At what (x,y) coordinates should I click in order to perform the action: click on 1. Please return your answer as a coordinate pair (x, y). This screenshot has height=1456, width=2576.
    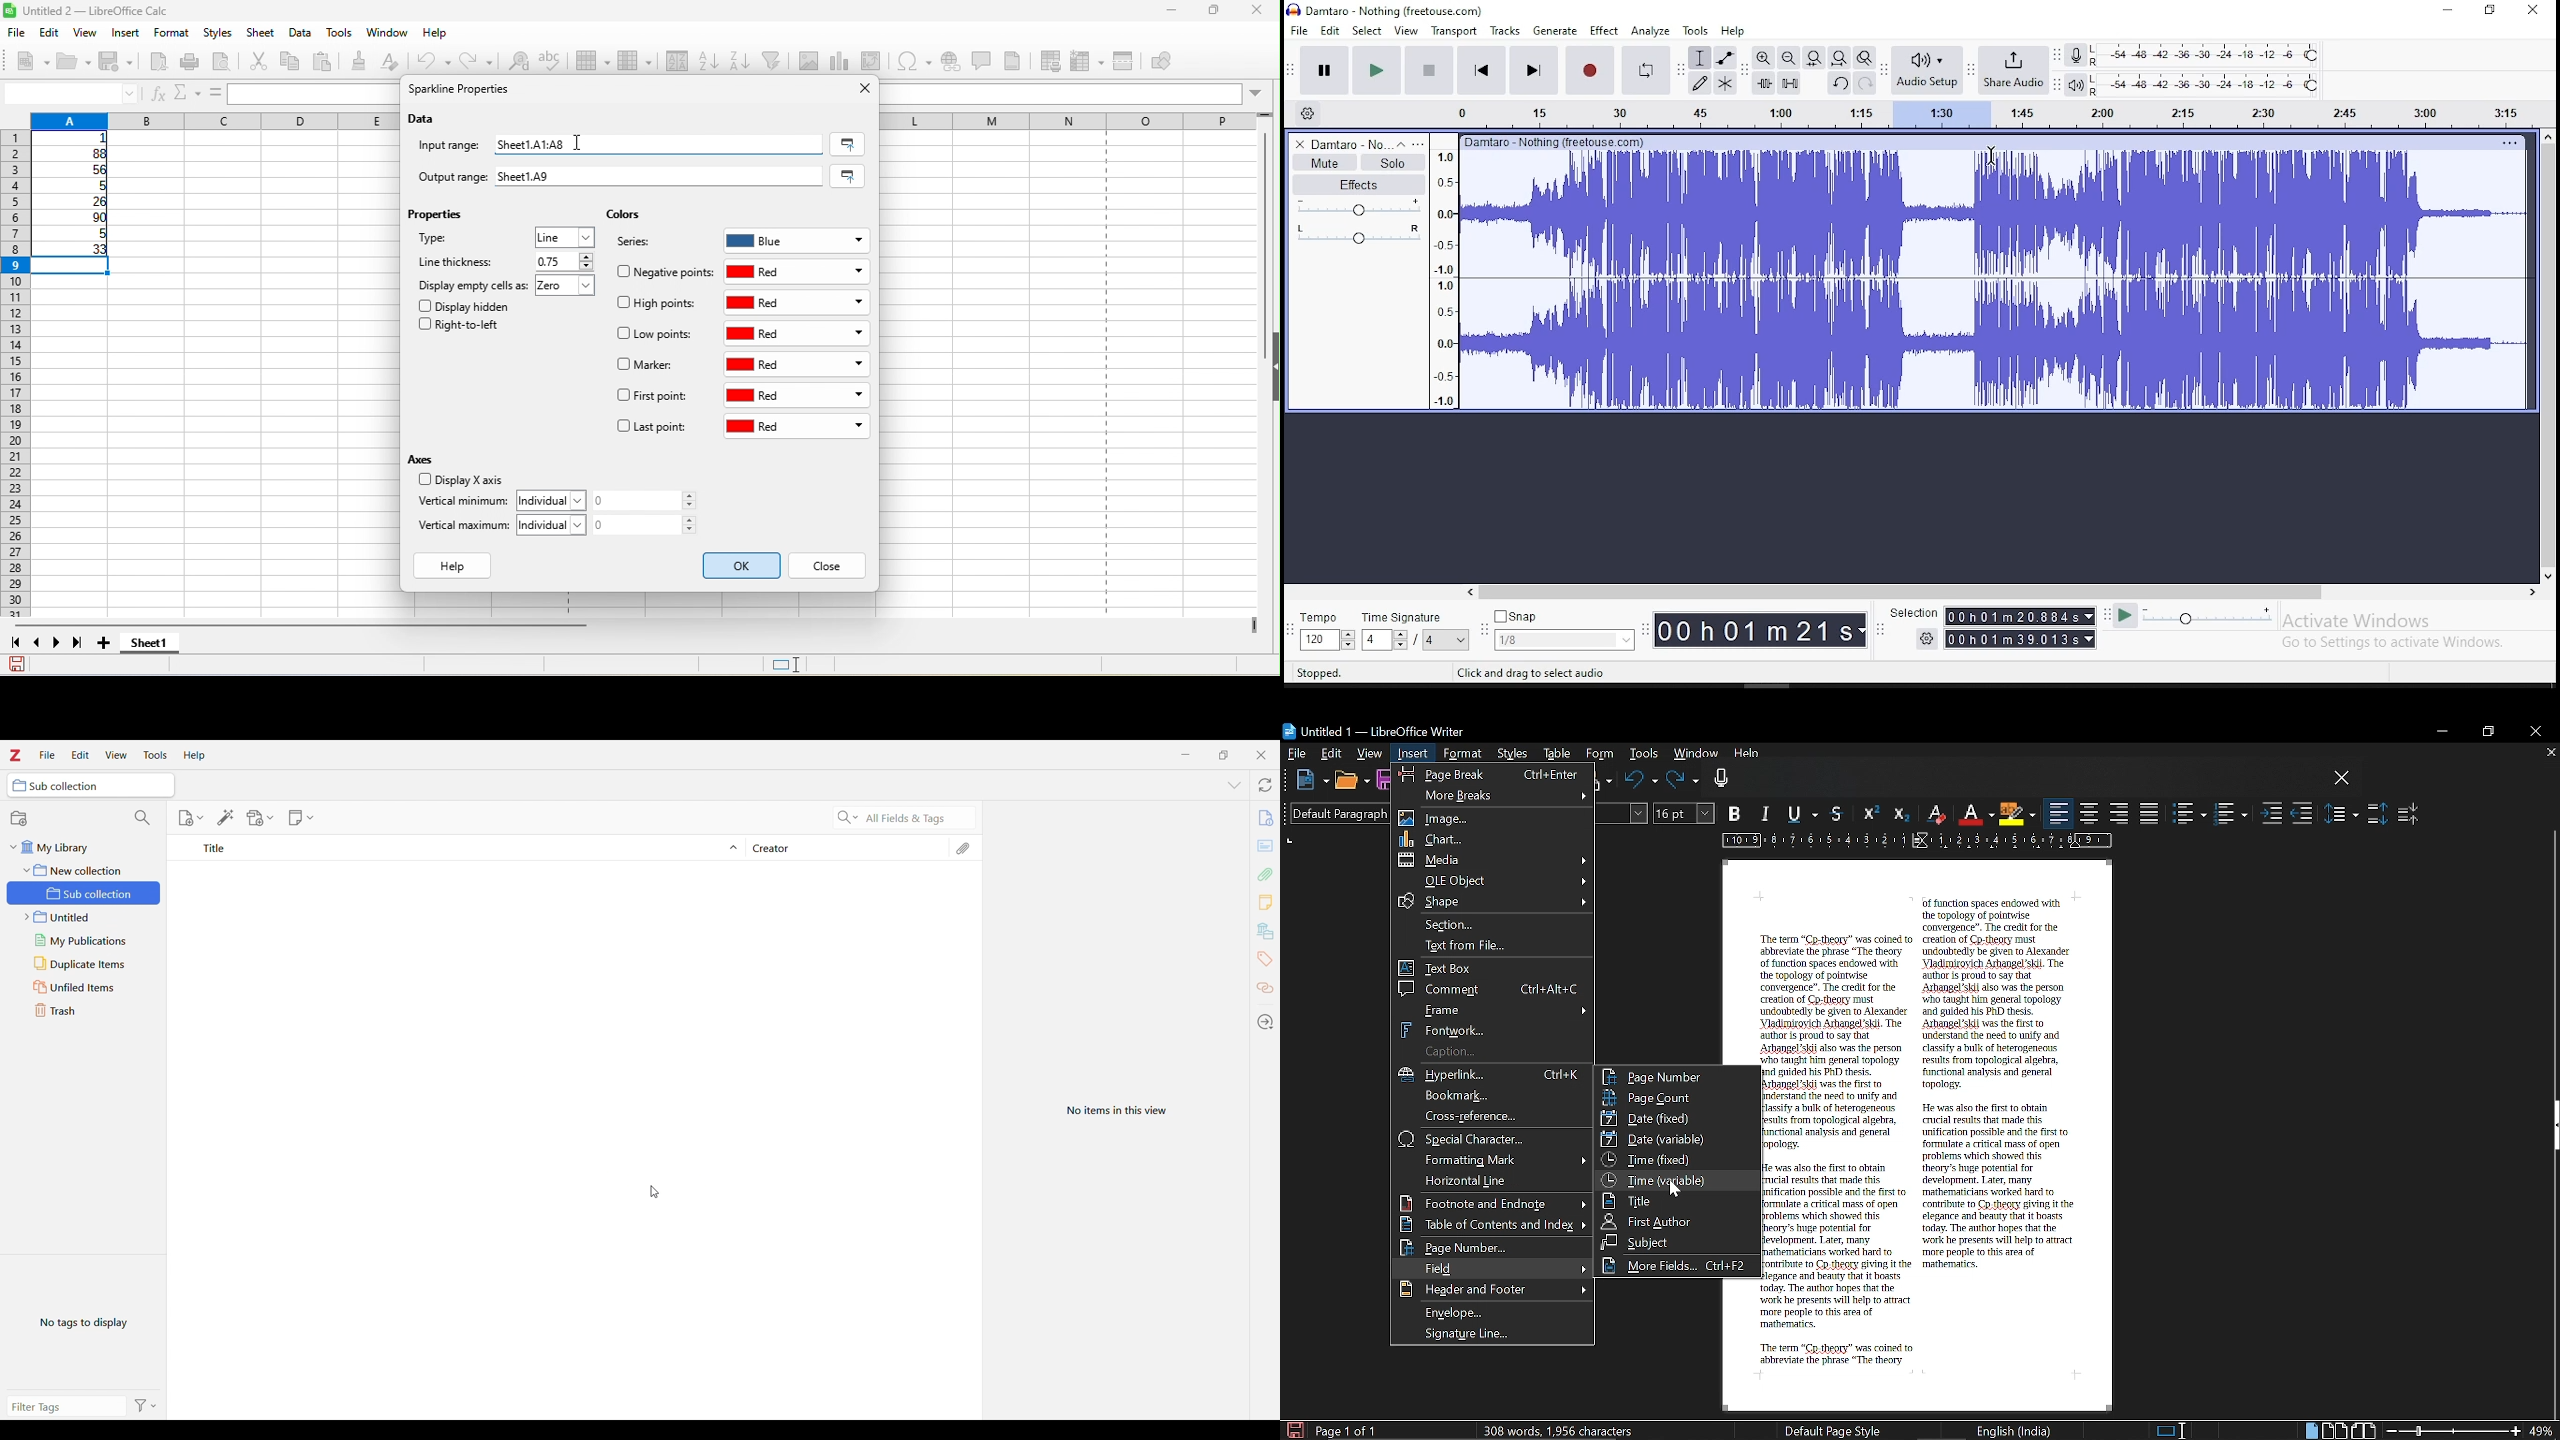
    Looking at the image, I should click on (77, 139).